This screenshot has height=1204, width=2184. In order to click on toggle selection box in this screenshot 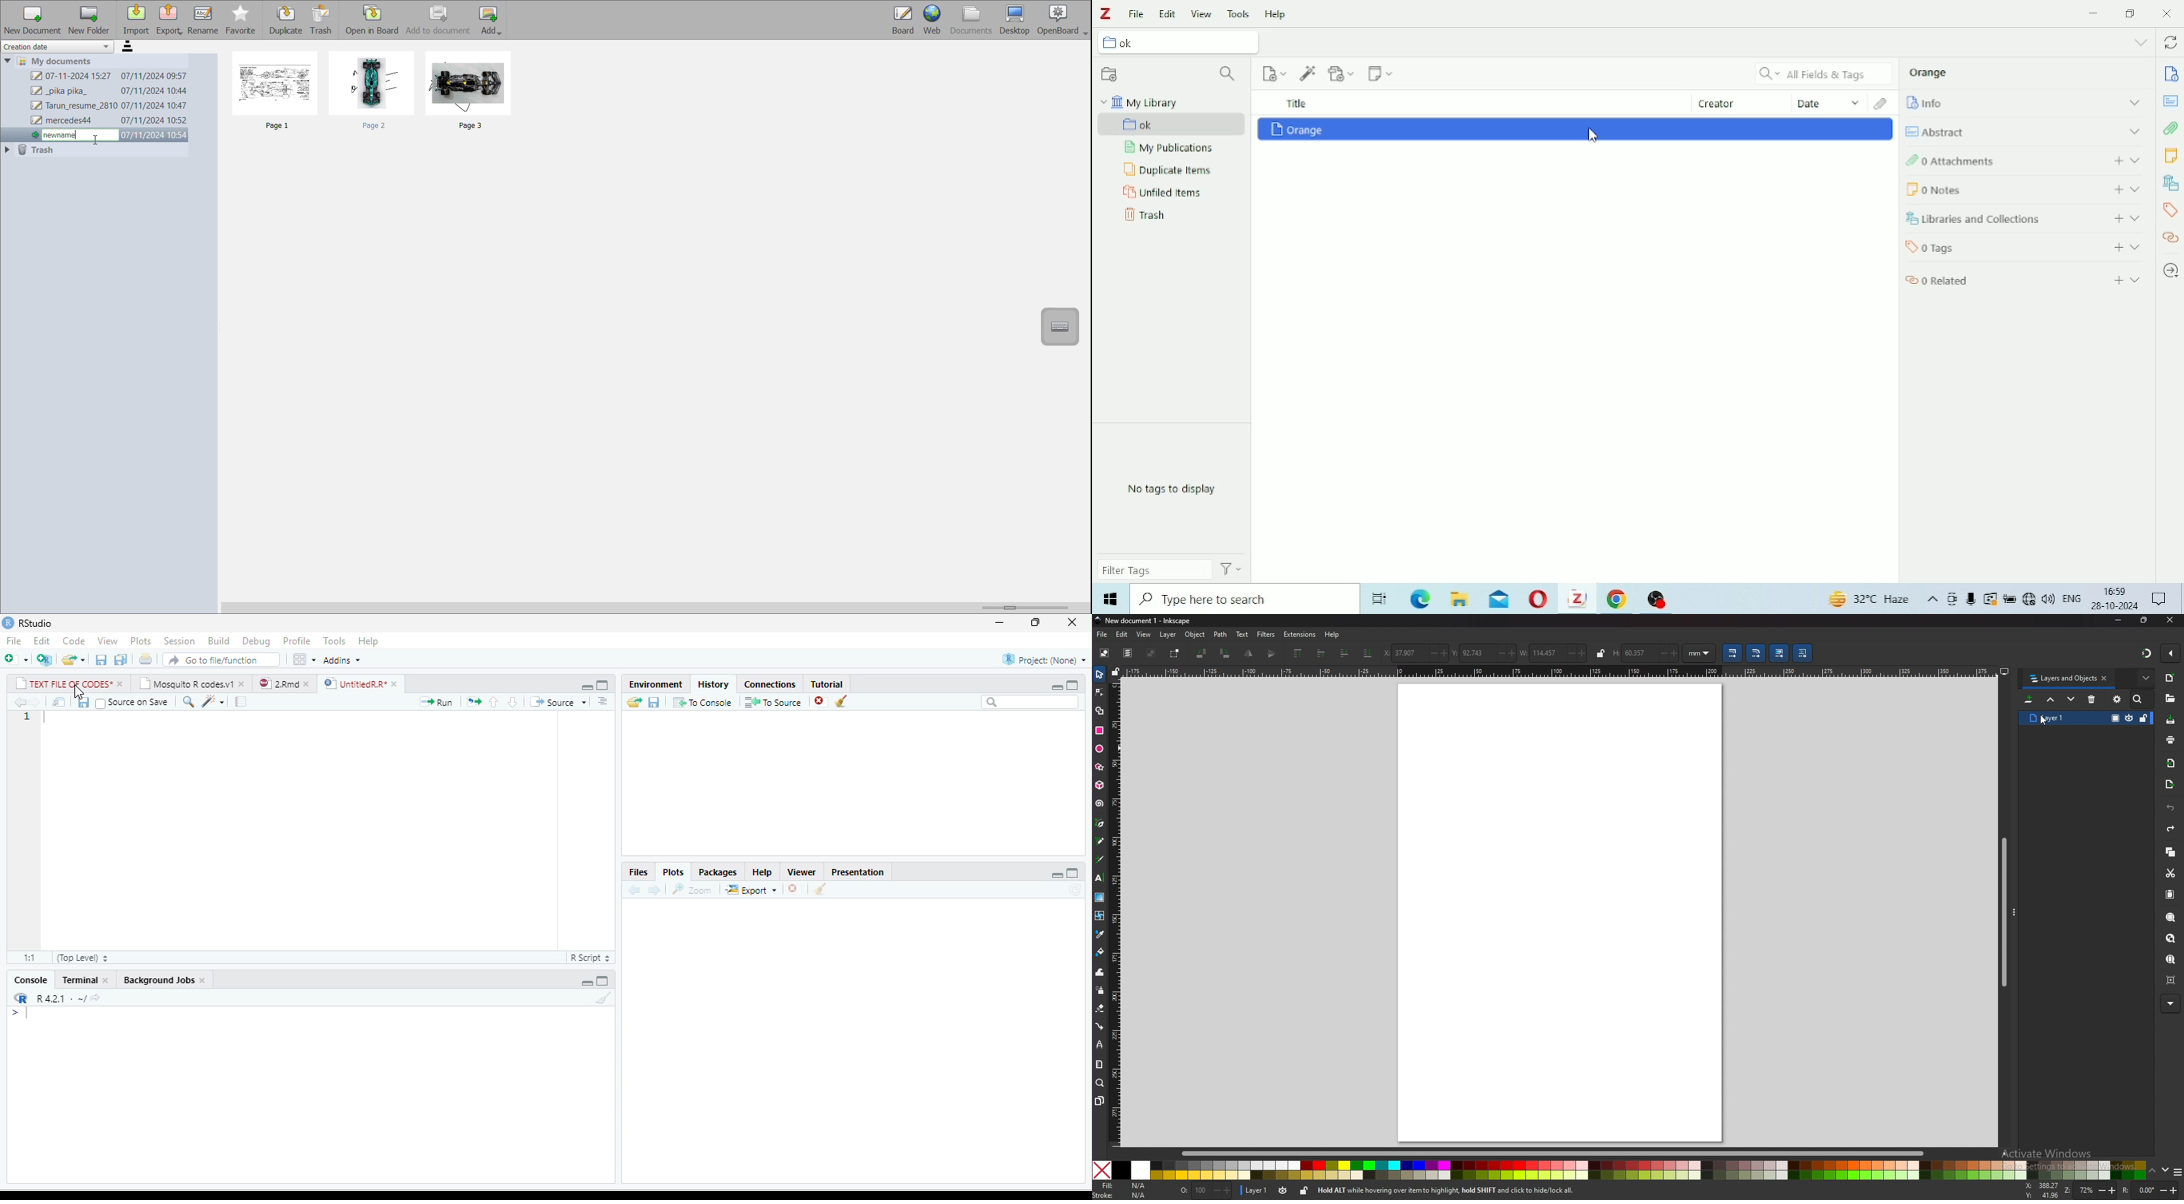, I will do `click(1174, 654)`.